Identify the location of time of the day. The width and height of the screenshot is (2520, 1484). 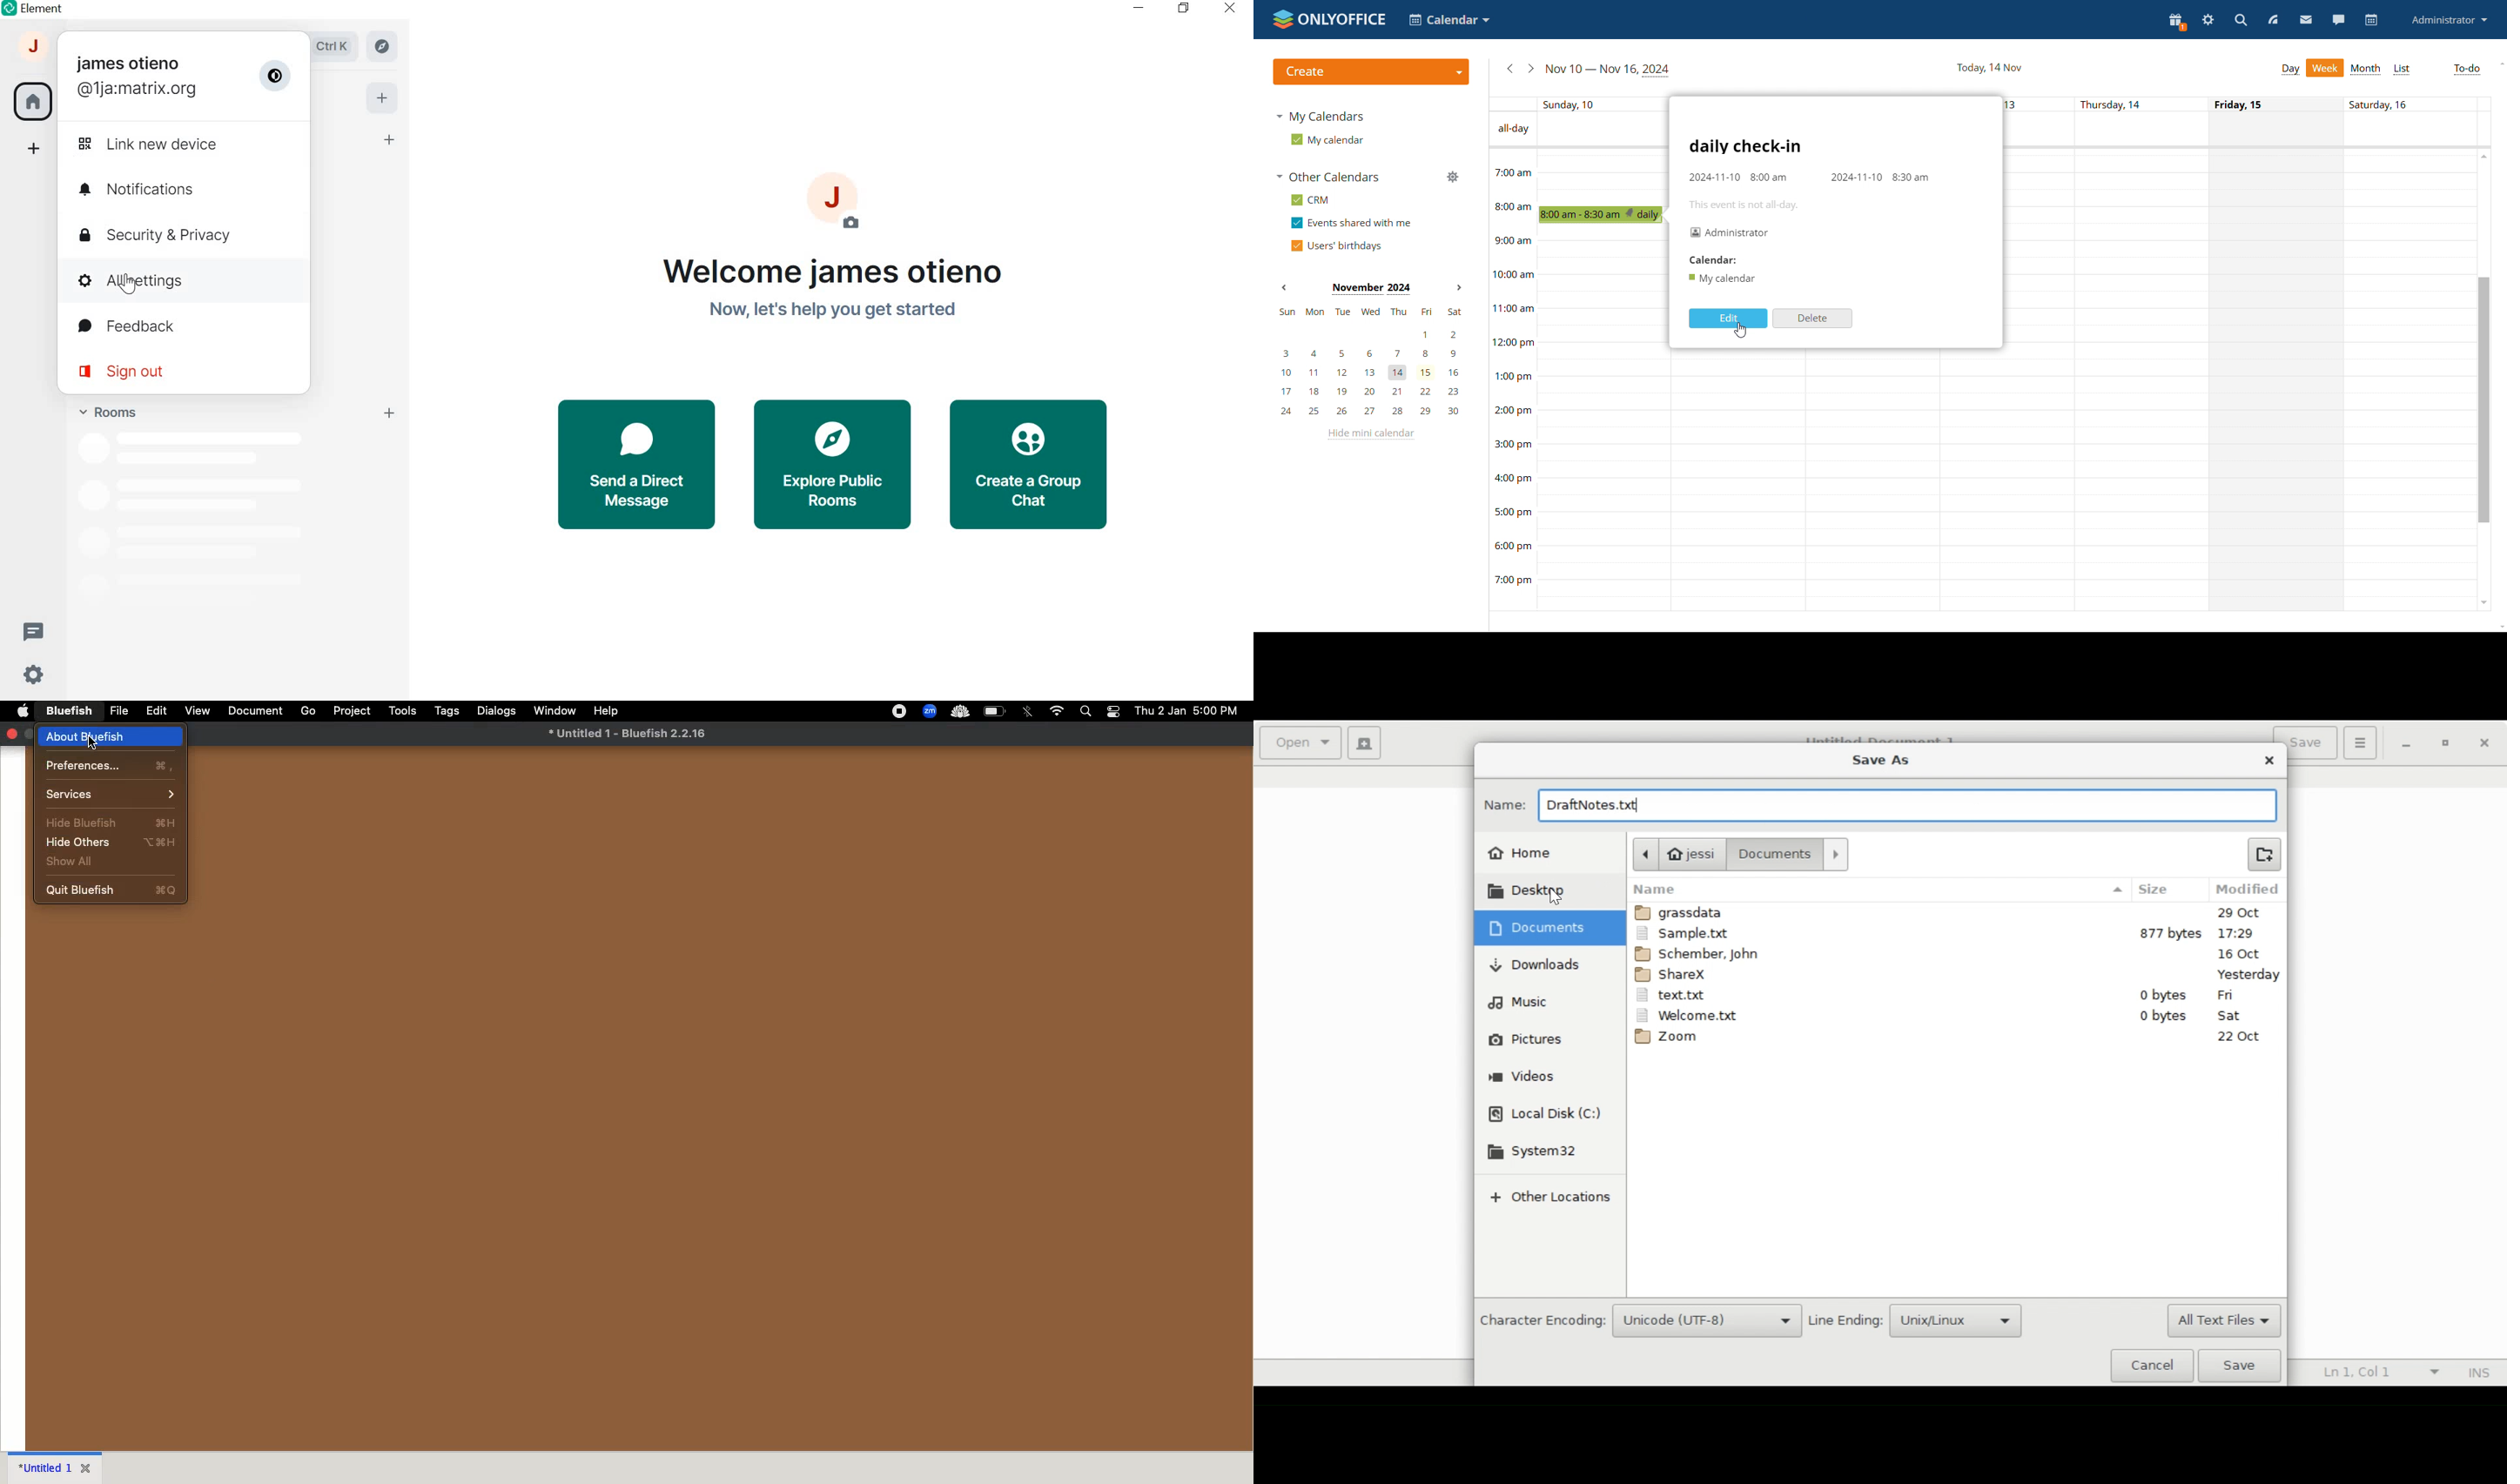
(1512, 368).